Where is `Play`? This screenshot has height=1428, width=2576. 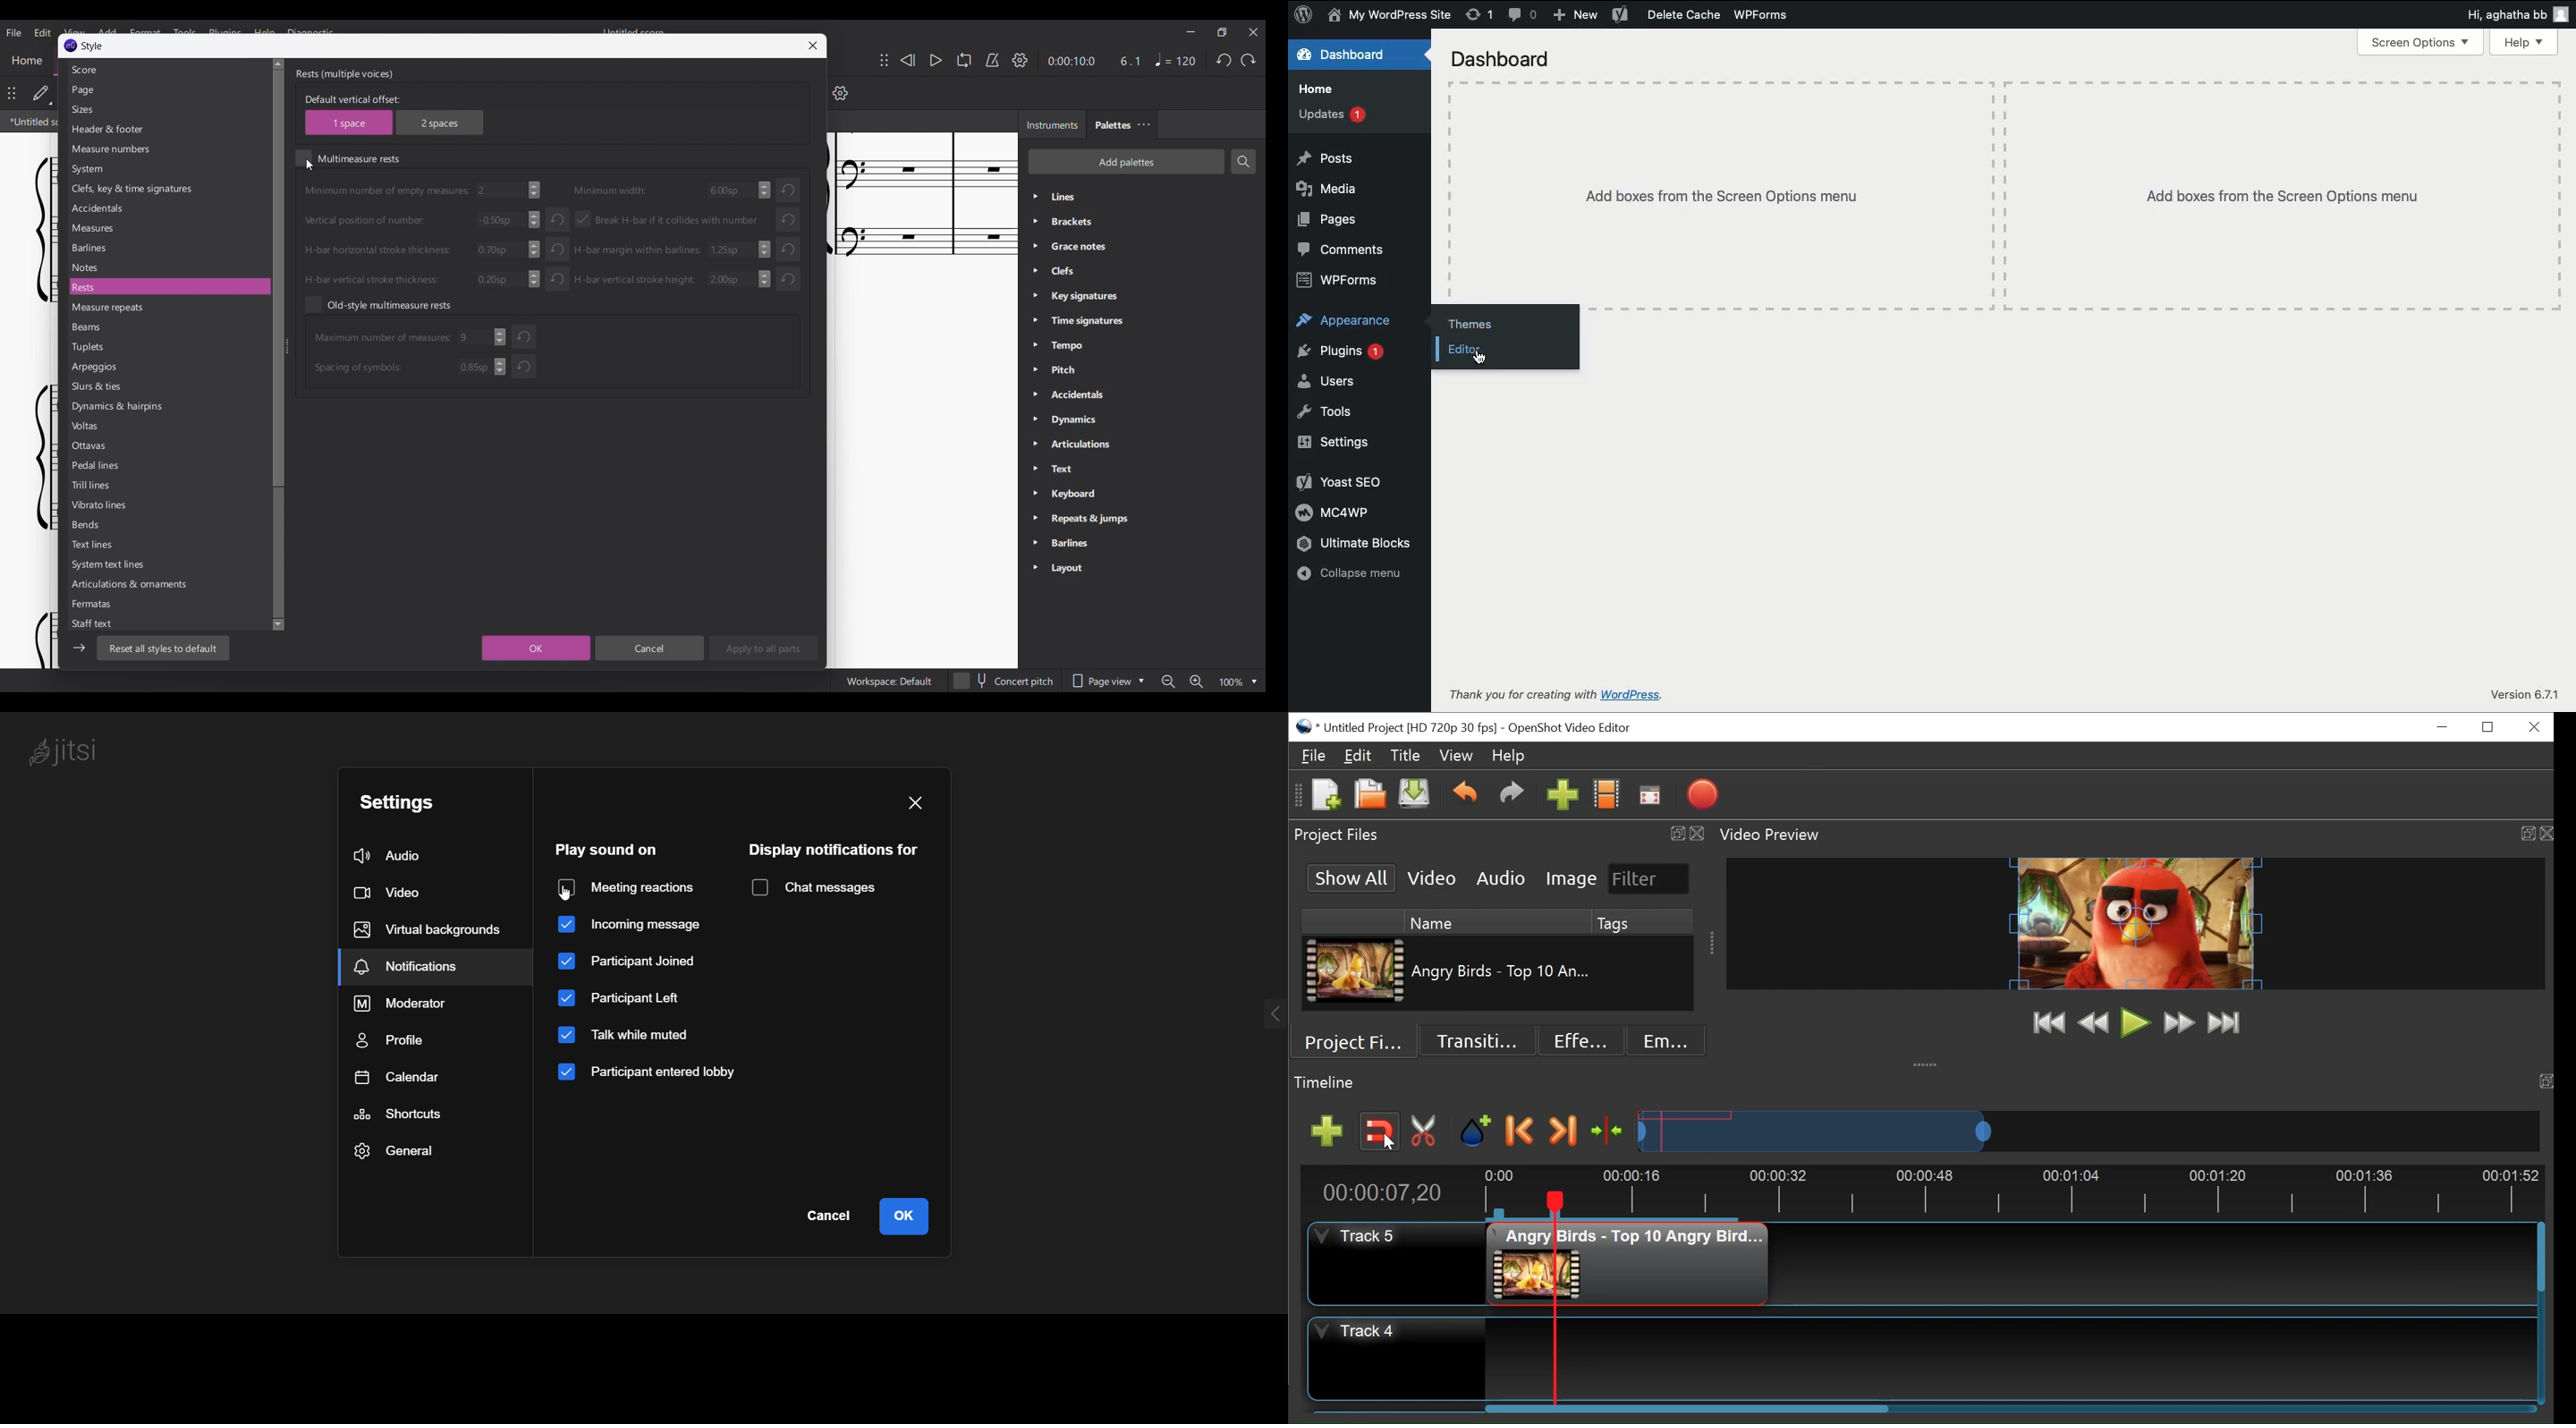 Play is located at coordinates (2133, 1023).